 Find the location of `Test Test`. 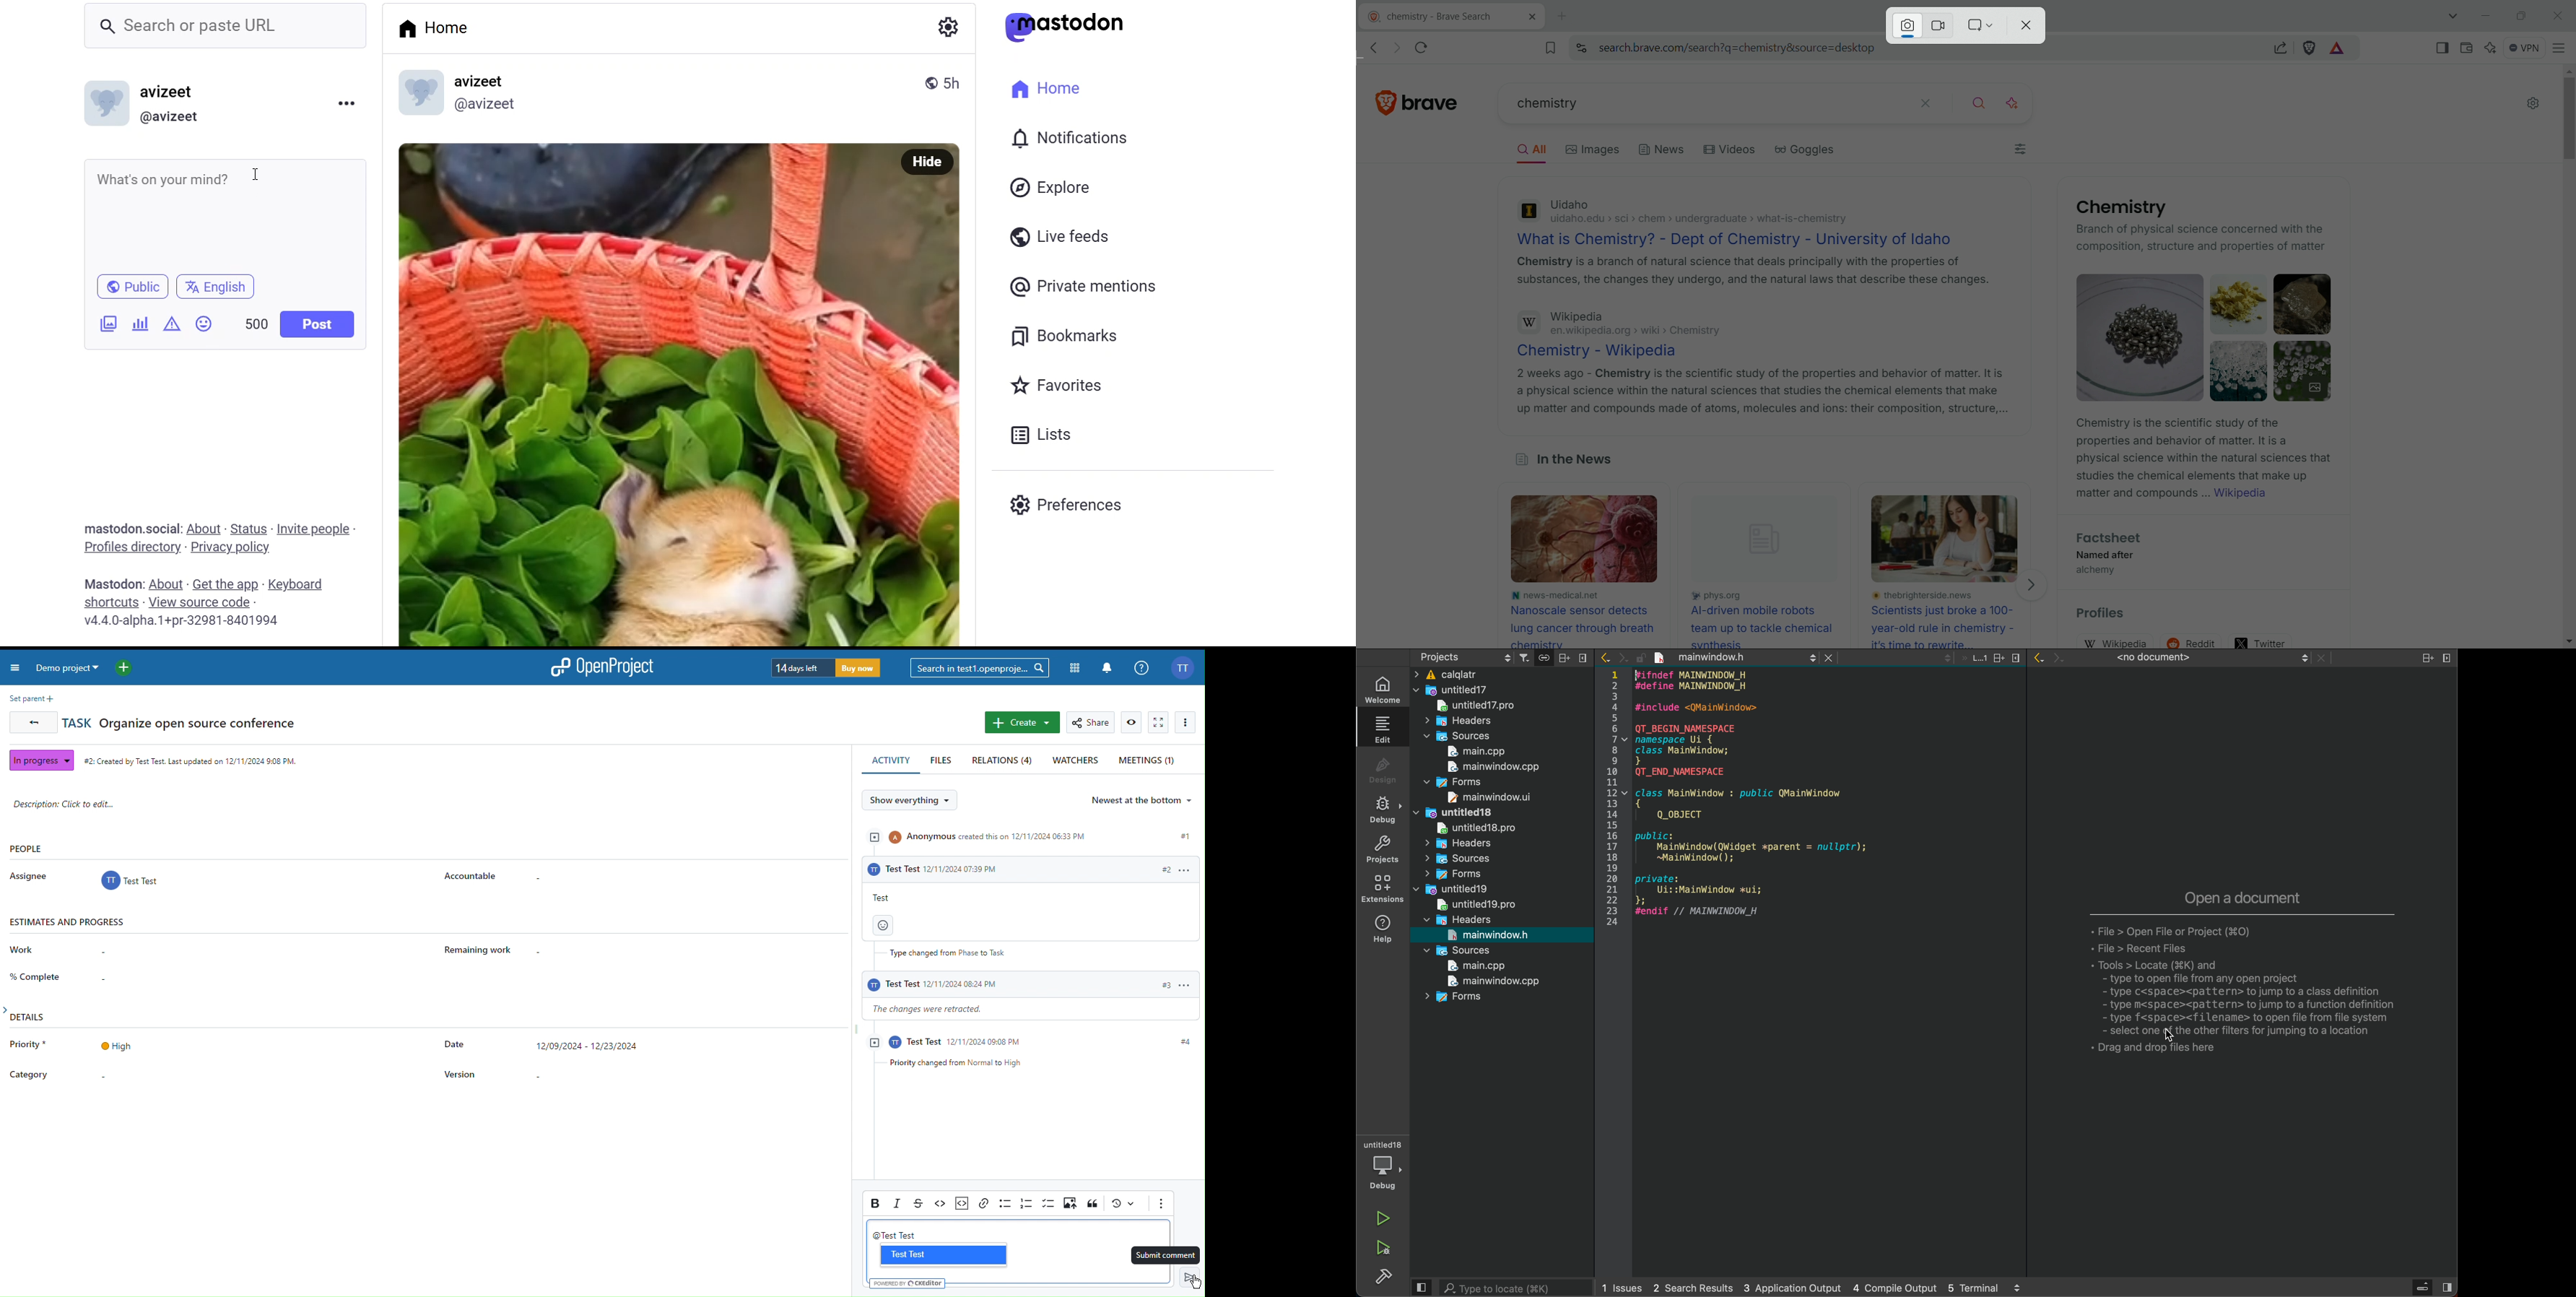

Test Test is located at coordinates (900, 1235).